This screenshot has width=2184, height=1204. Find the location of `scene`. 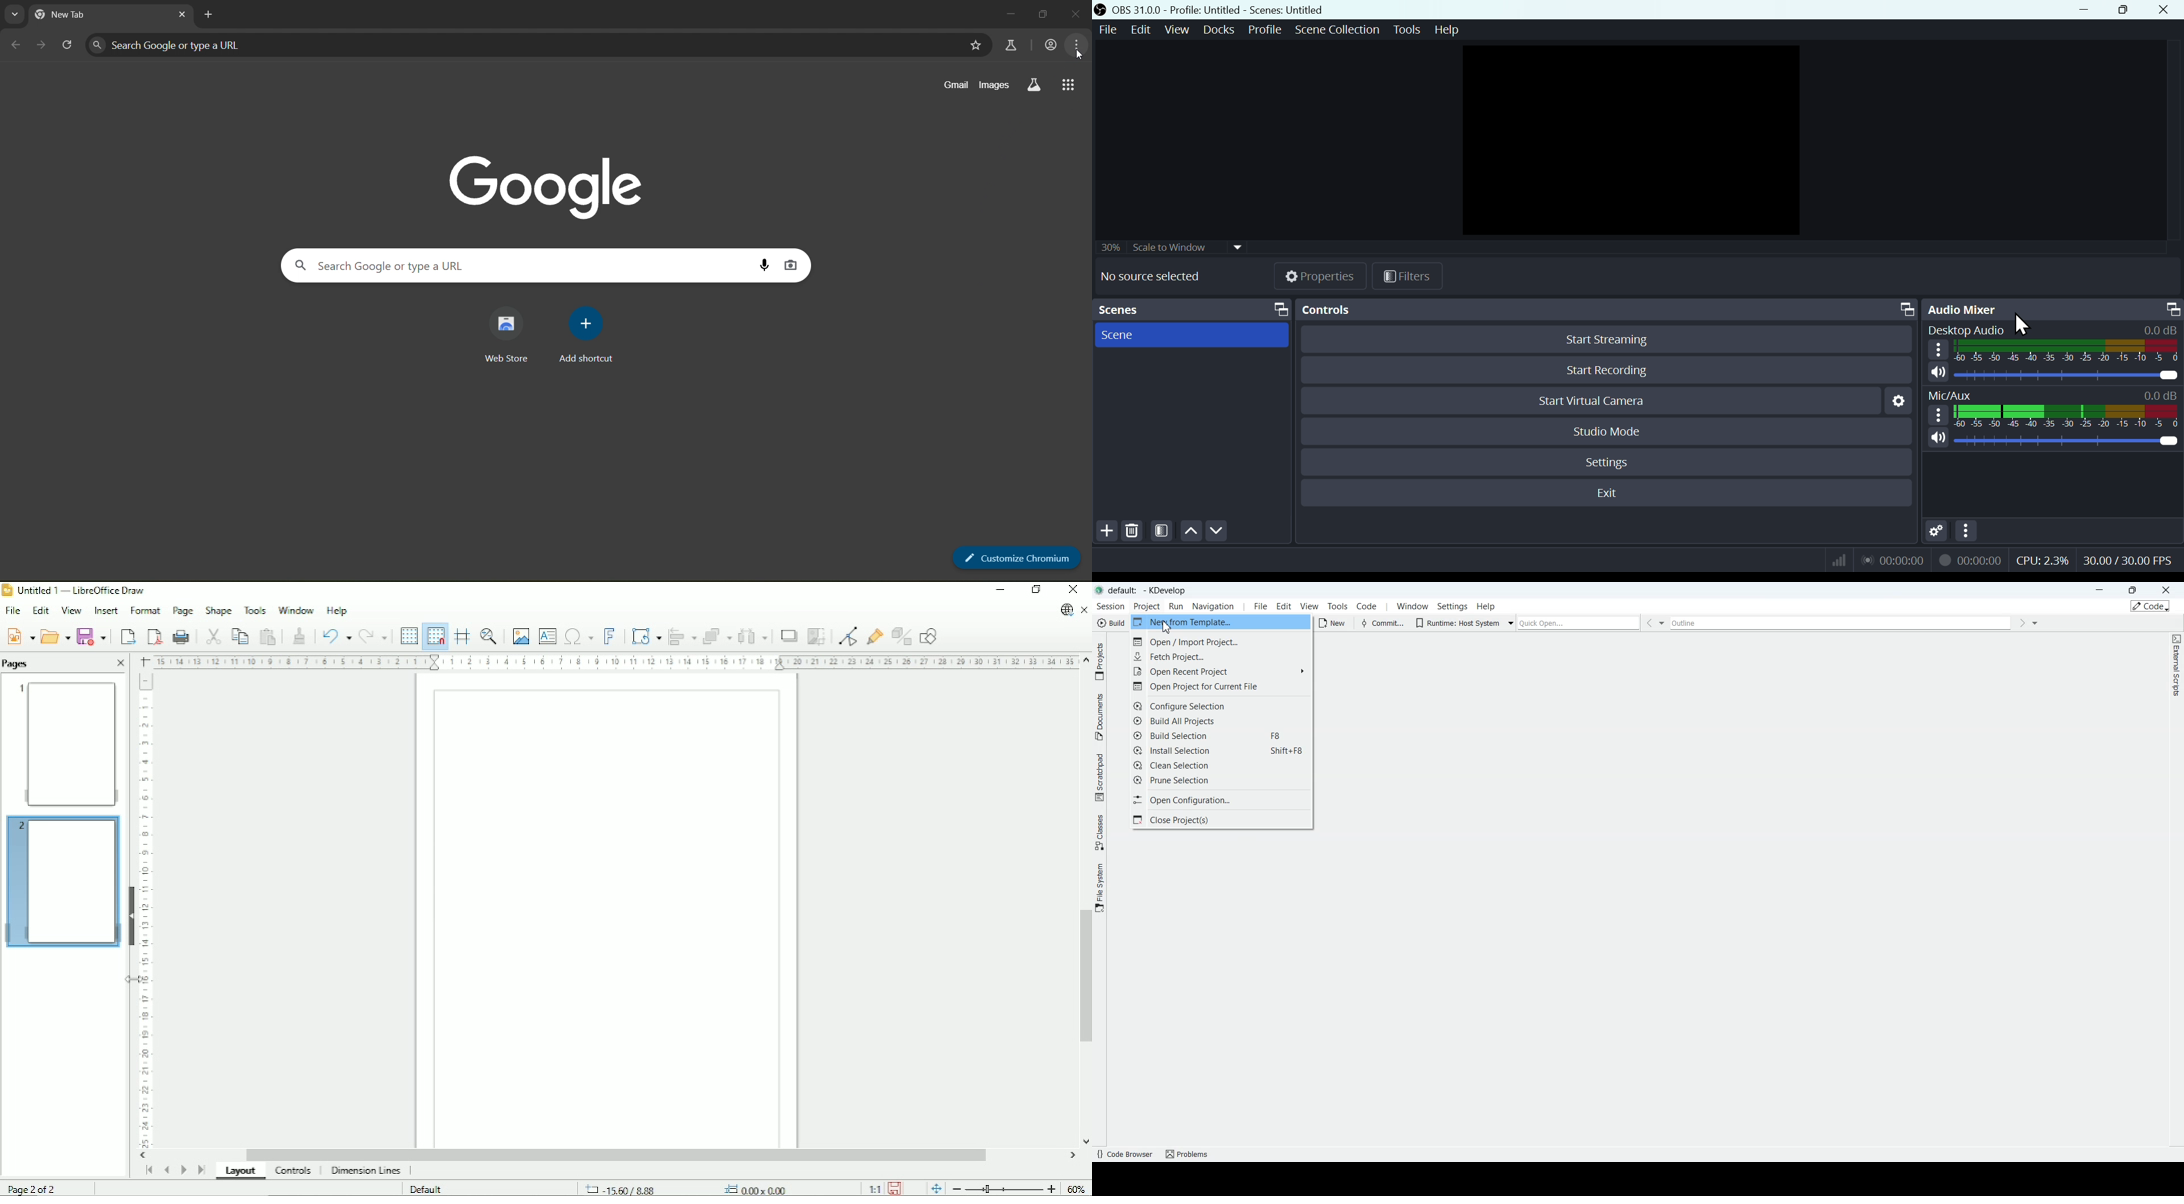

scene is located at coordinates (1193, 335).